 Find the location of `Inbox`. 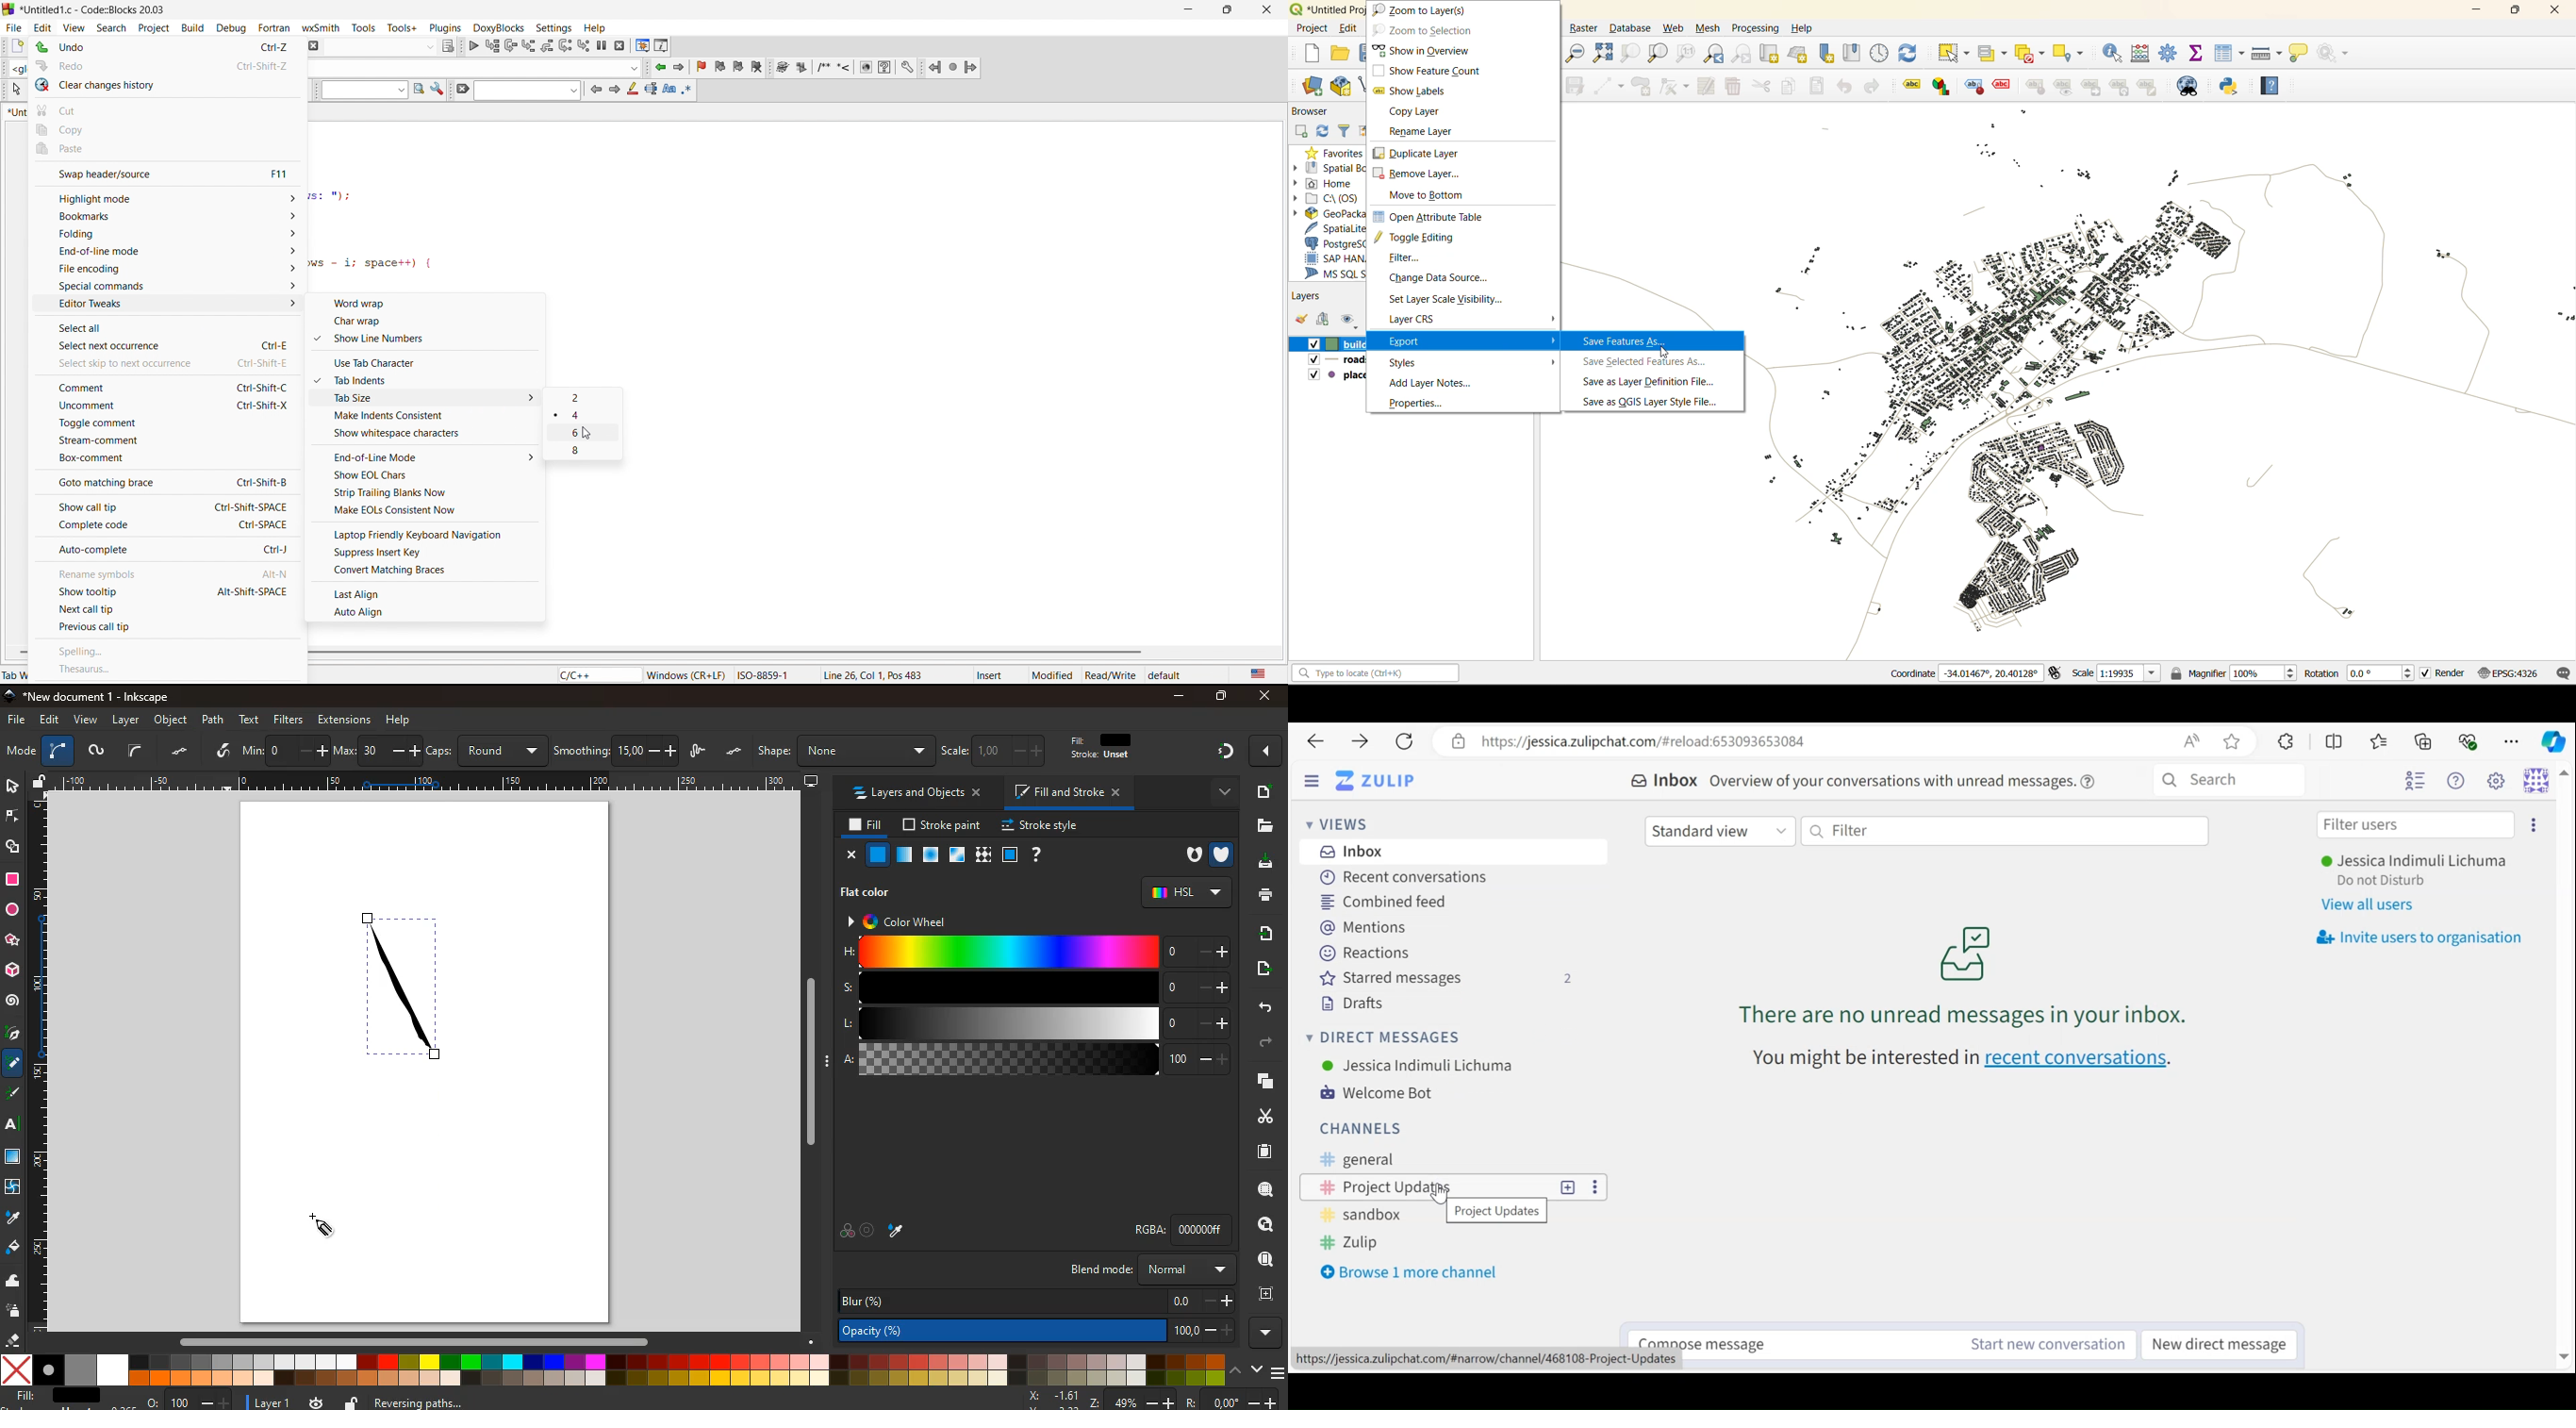

Inbox is located at coordinates (1663, 781).